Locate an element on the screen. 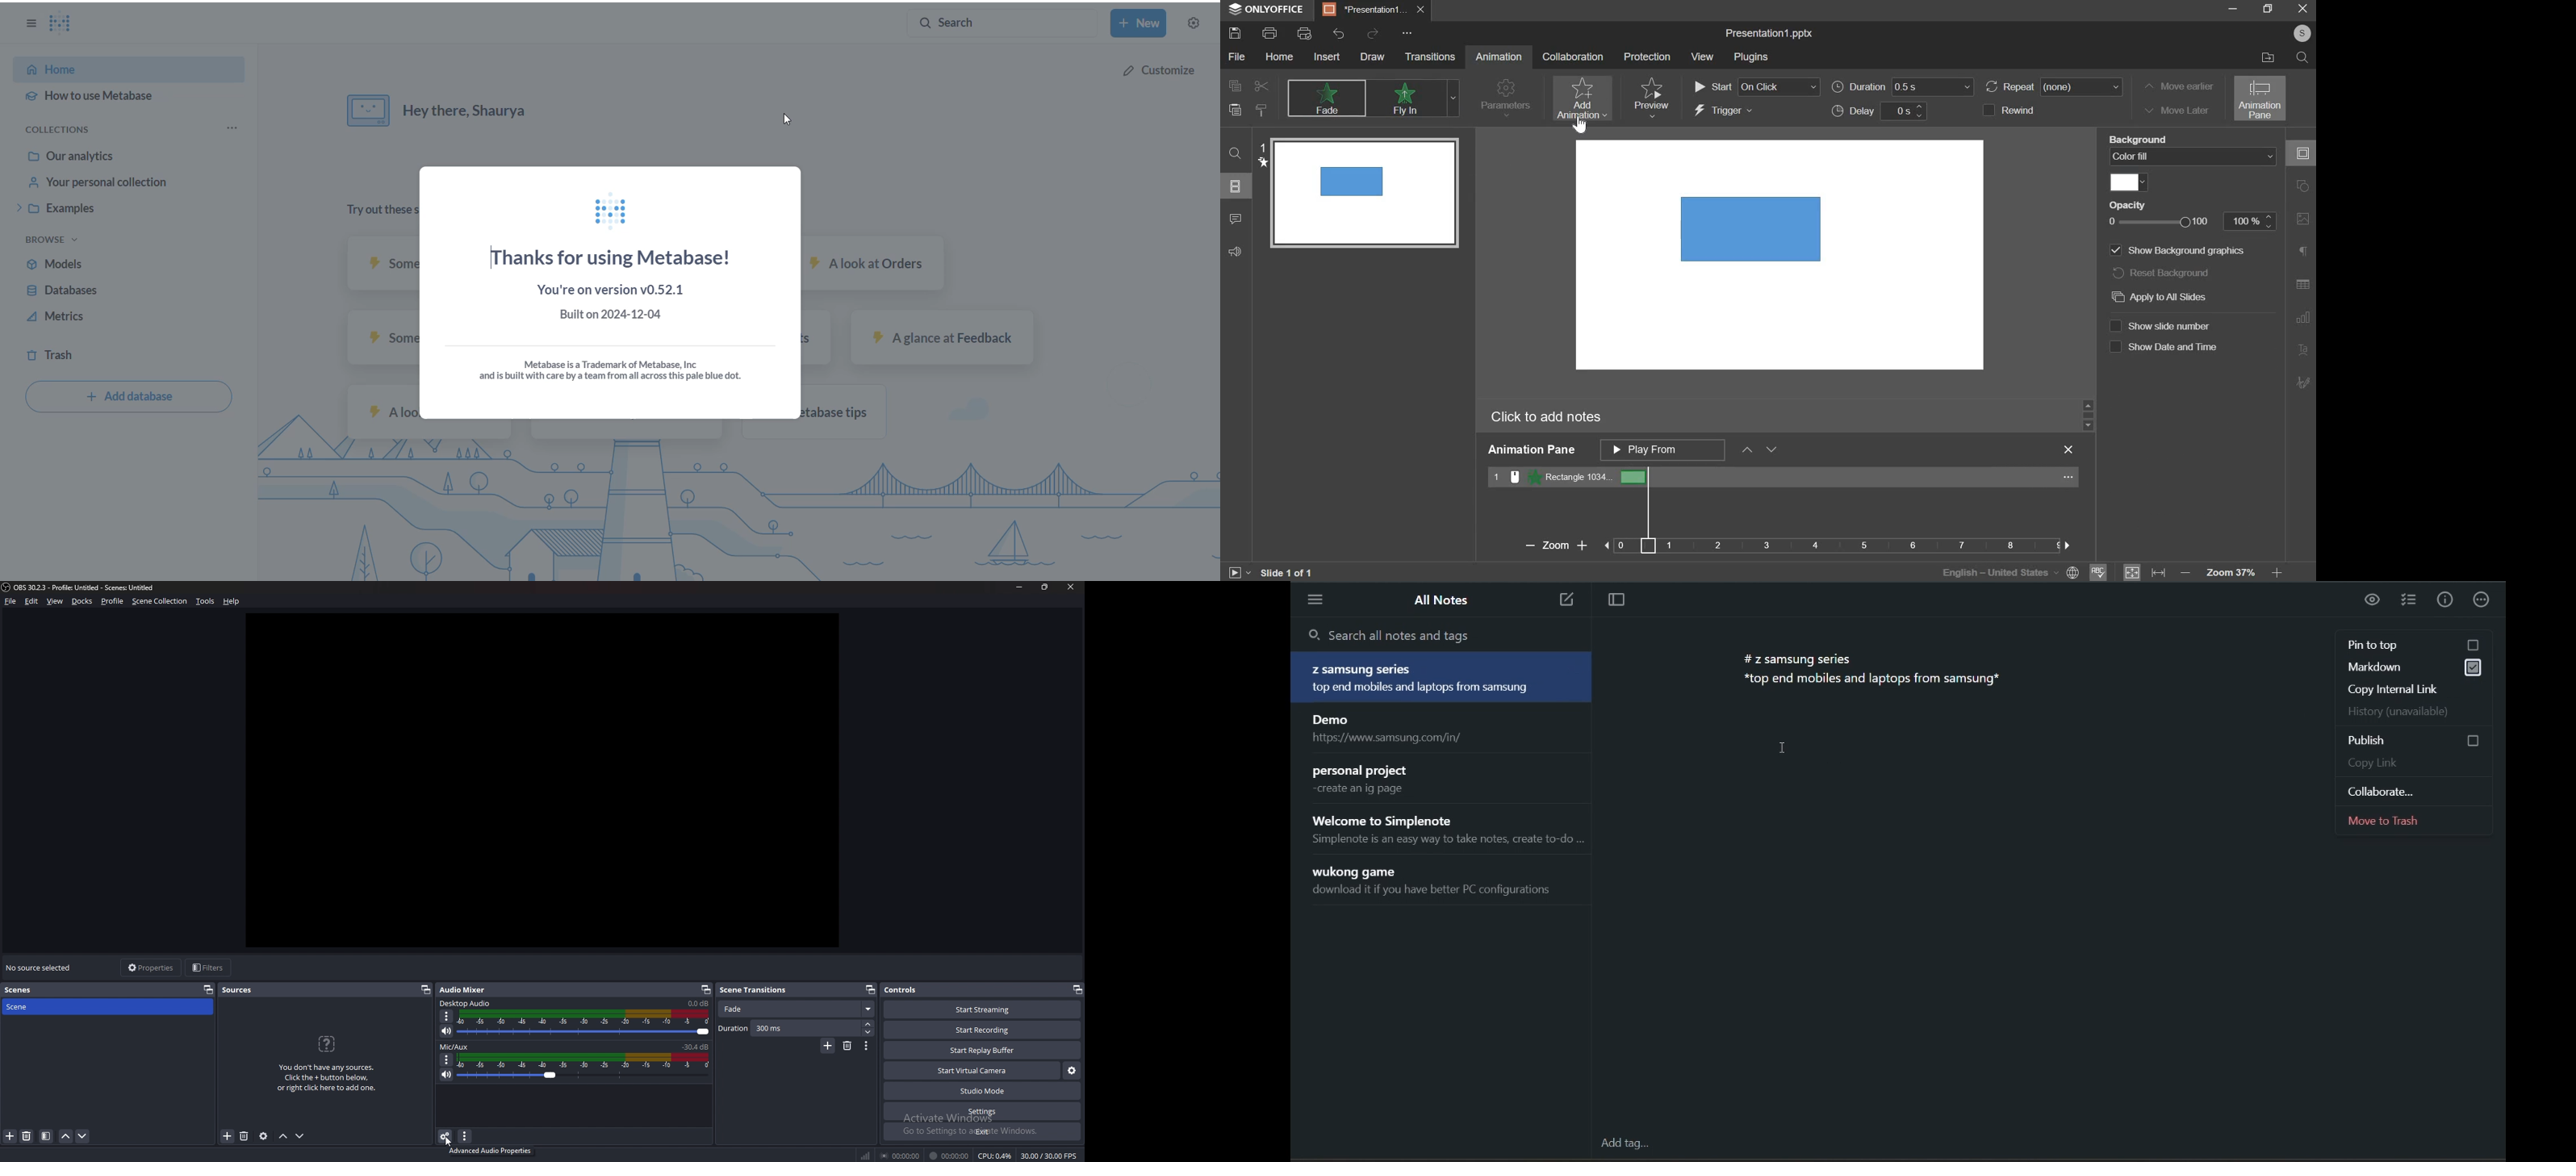 This screenshot has width=2576, height=1176. add scene is located at coordinates (10, 1136).